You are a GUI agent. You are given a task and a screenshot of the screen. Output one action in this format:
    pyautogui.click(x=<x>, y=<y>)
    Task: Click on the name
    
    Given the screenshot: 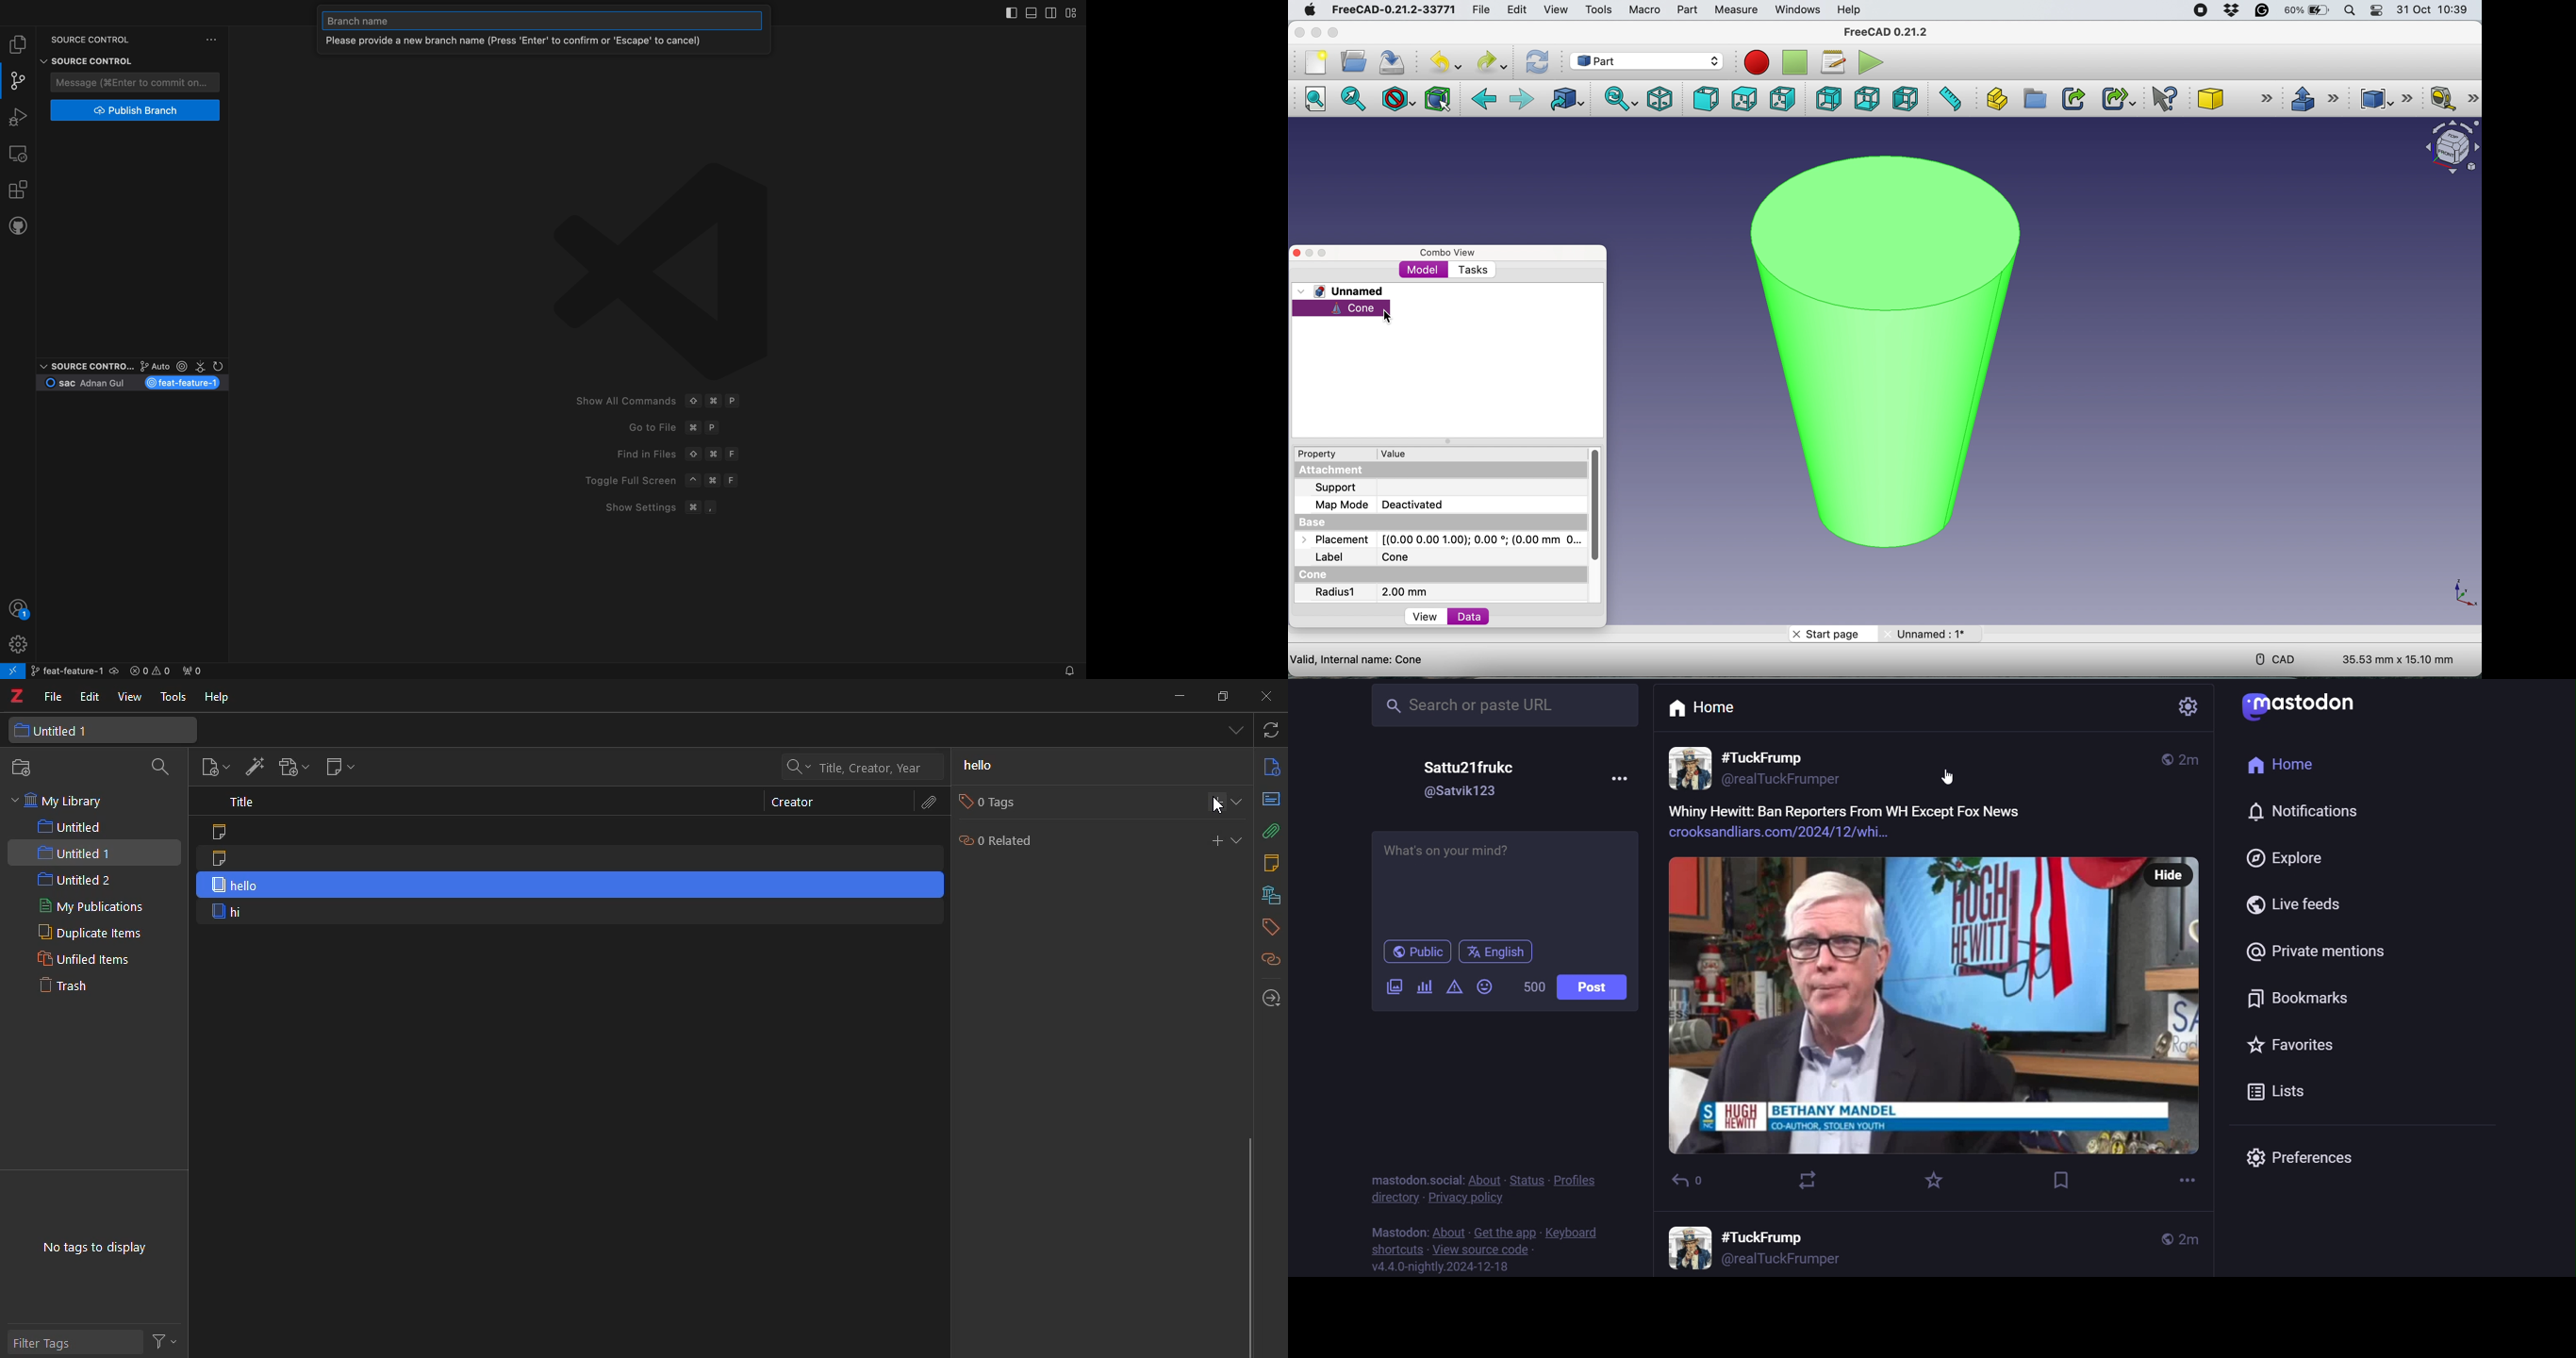 What is the action you would take?
    pyautogui.click(x=1473, y=768)
    